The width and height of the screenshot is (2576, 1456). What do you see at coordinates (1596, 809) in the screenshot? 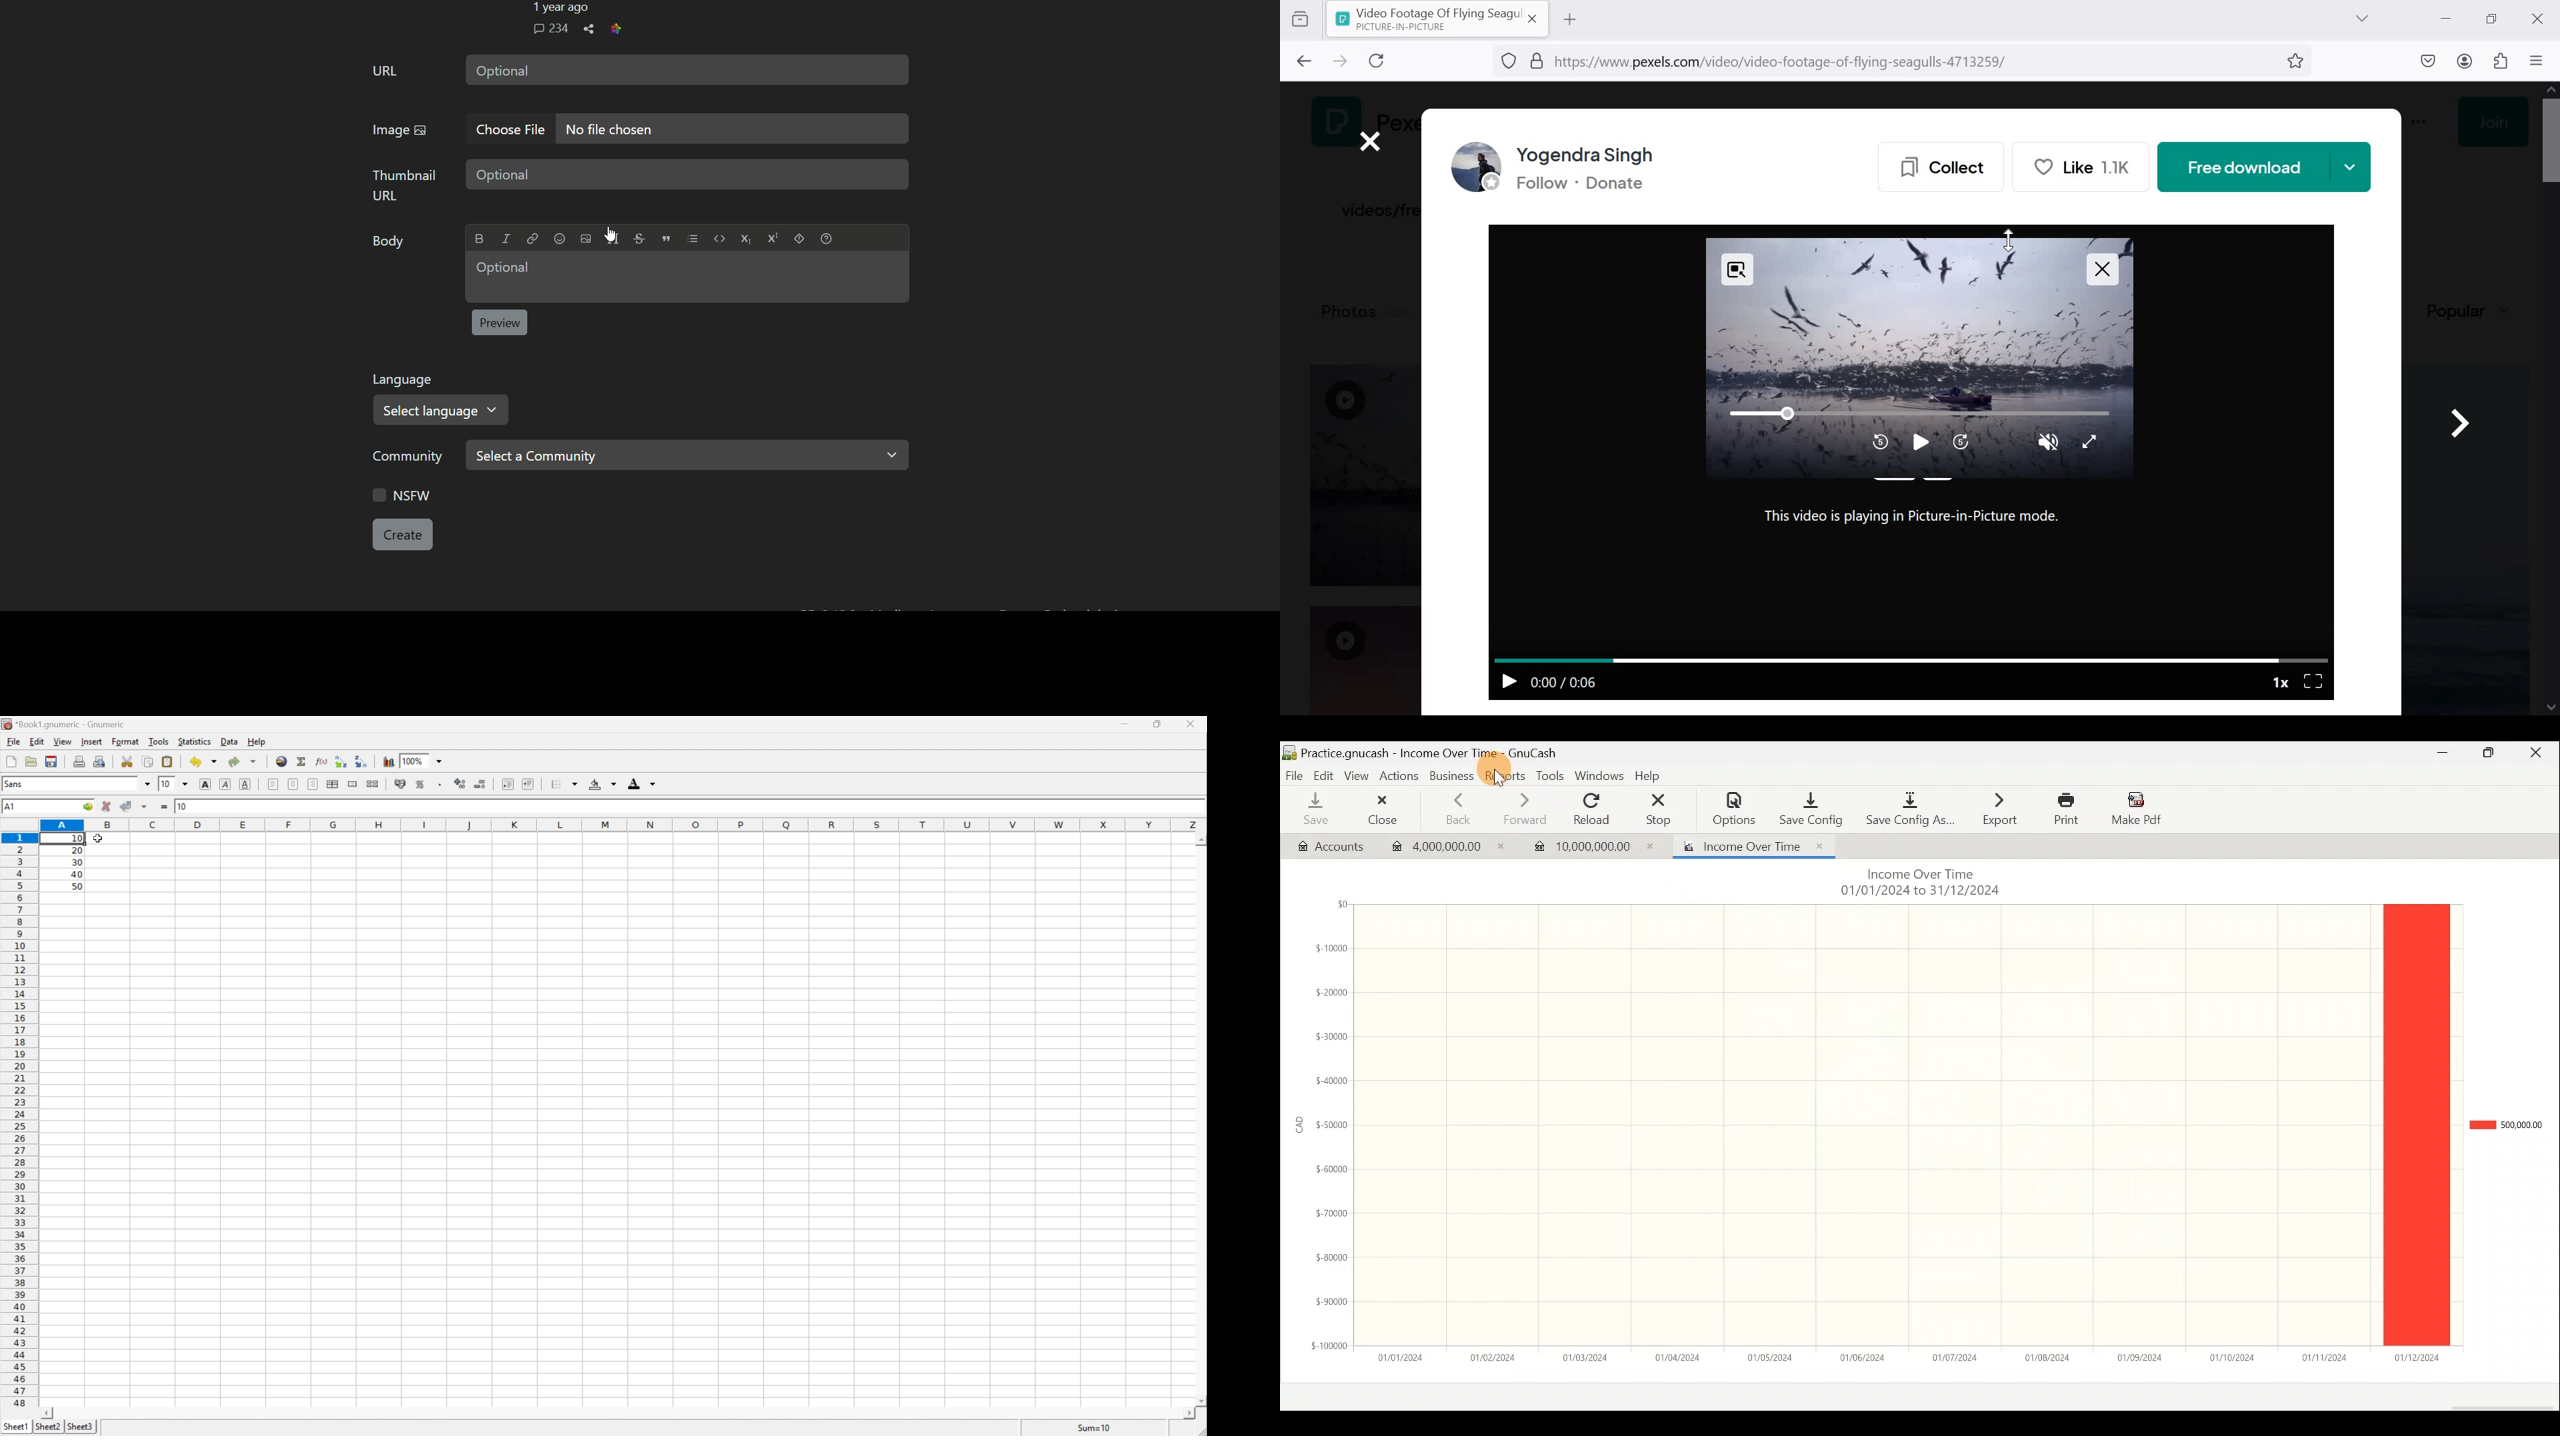
I see `Reload` at bounding box center [1596, 809].